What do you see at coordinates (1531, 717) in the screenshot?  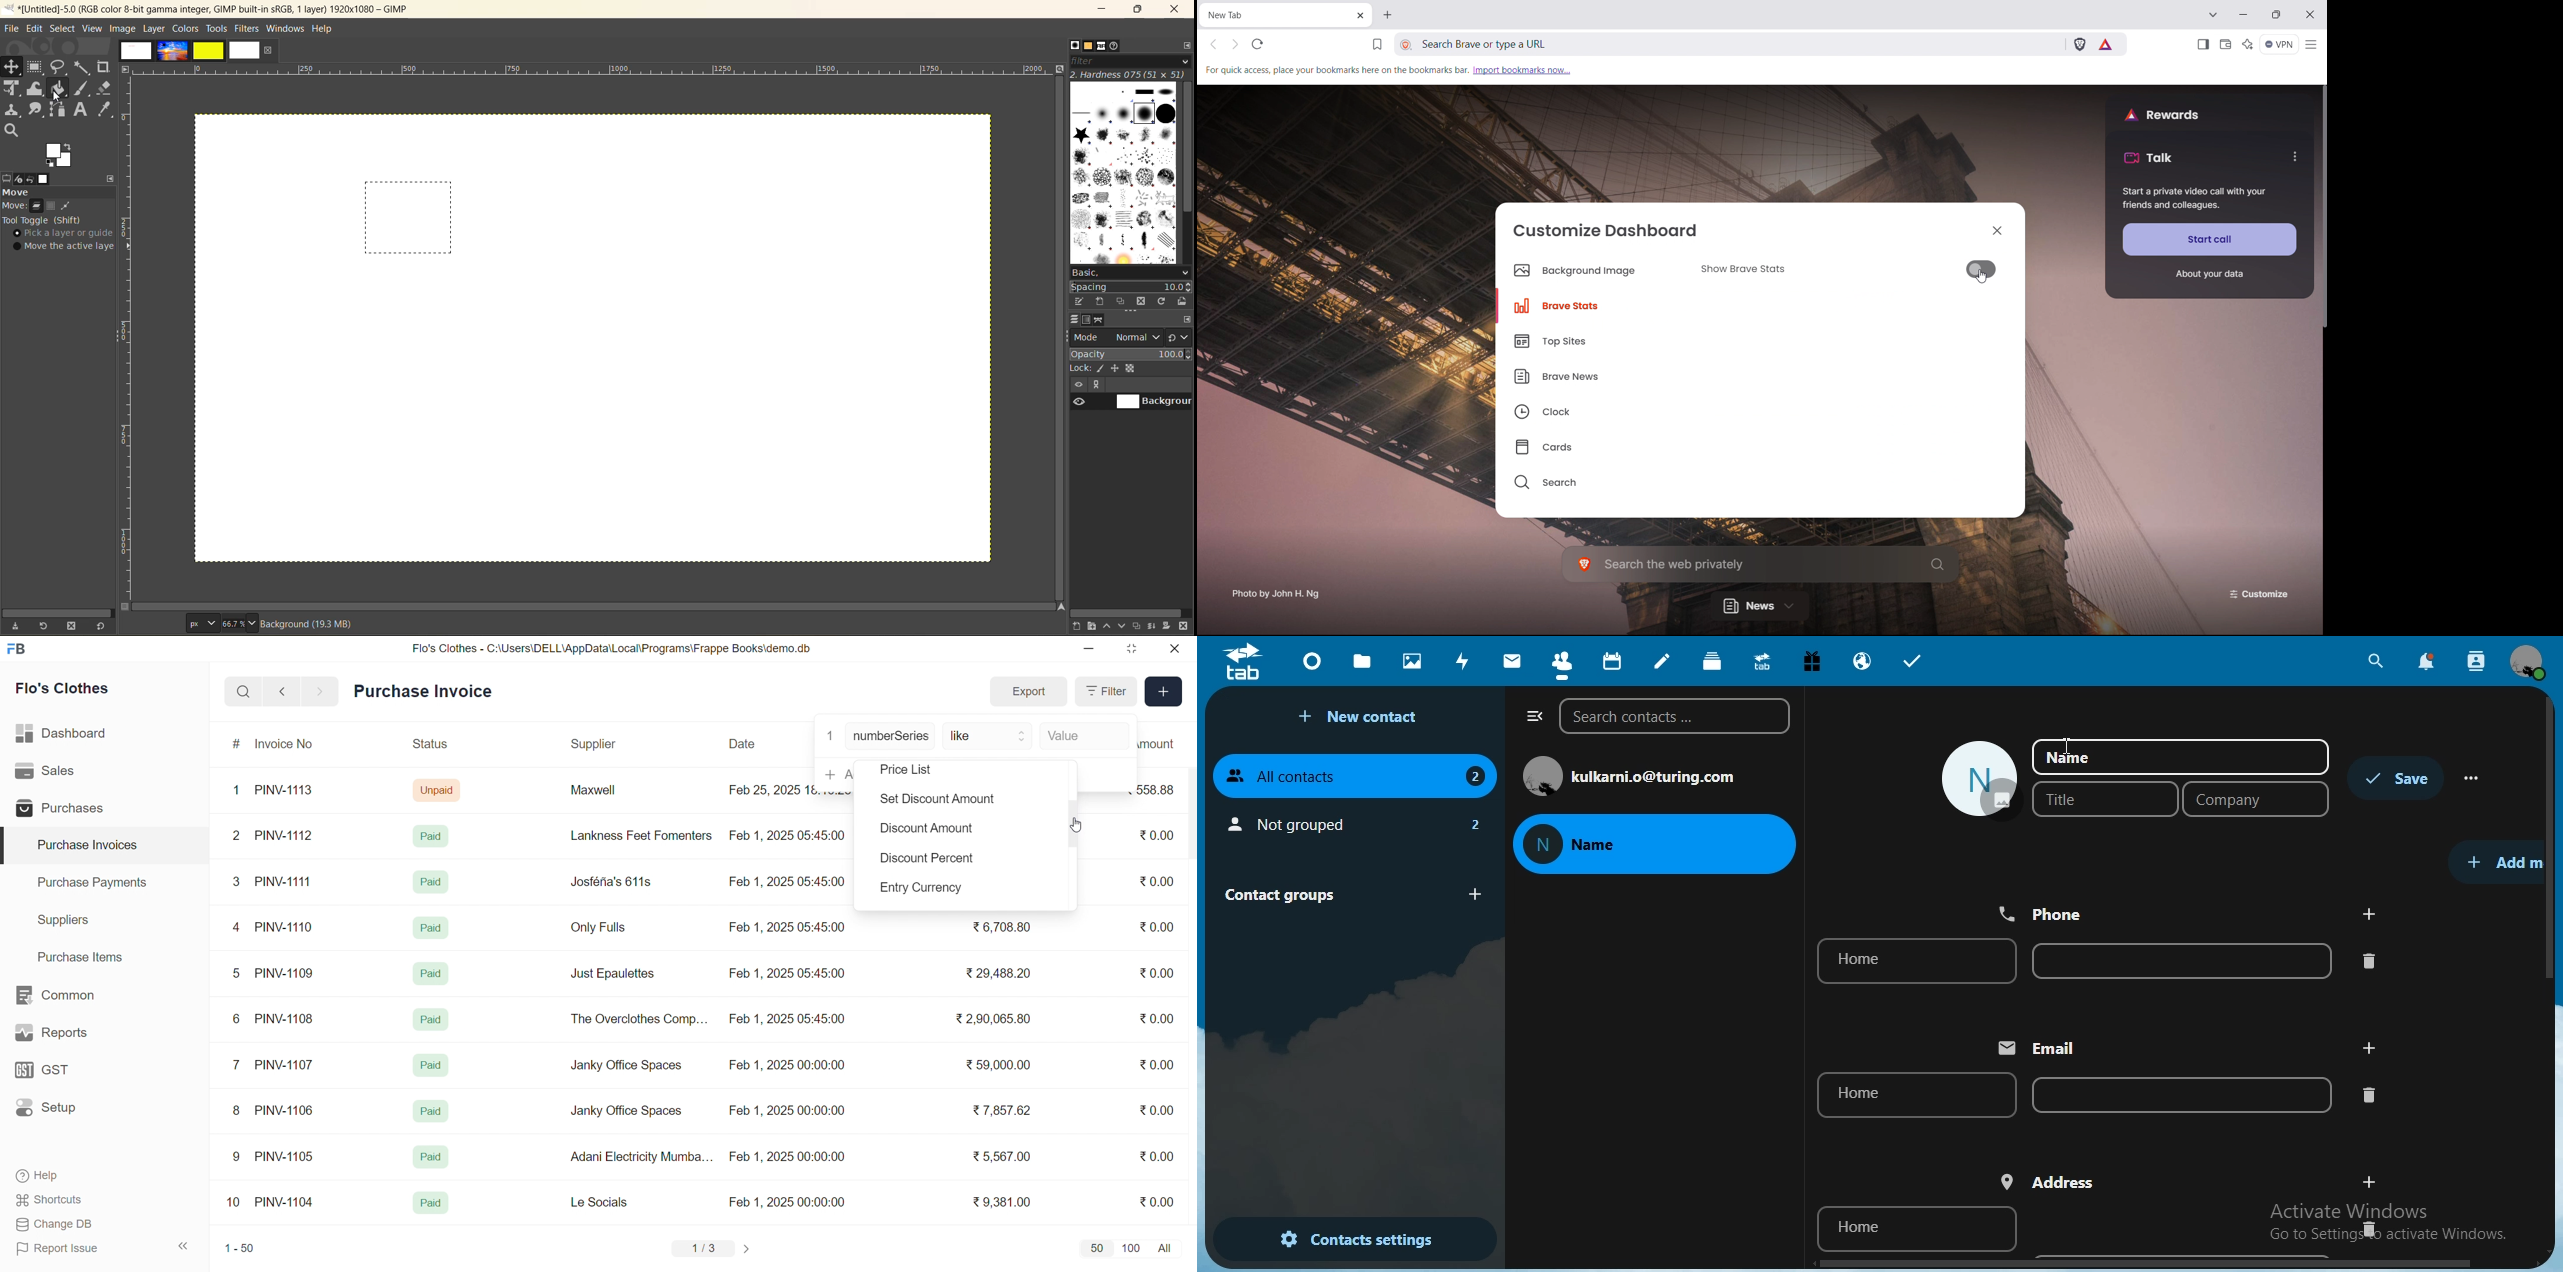 I see `close navigation` at bounding box center [1531, 717].